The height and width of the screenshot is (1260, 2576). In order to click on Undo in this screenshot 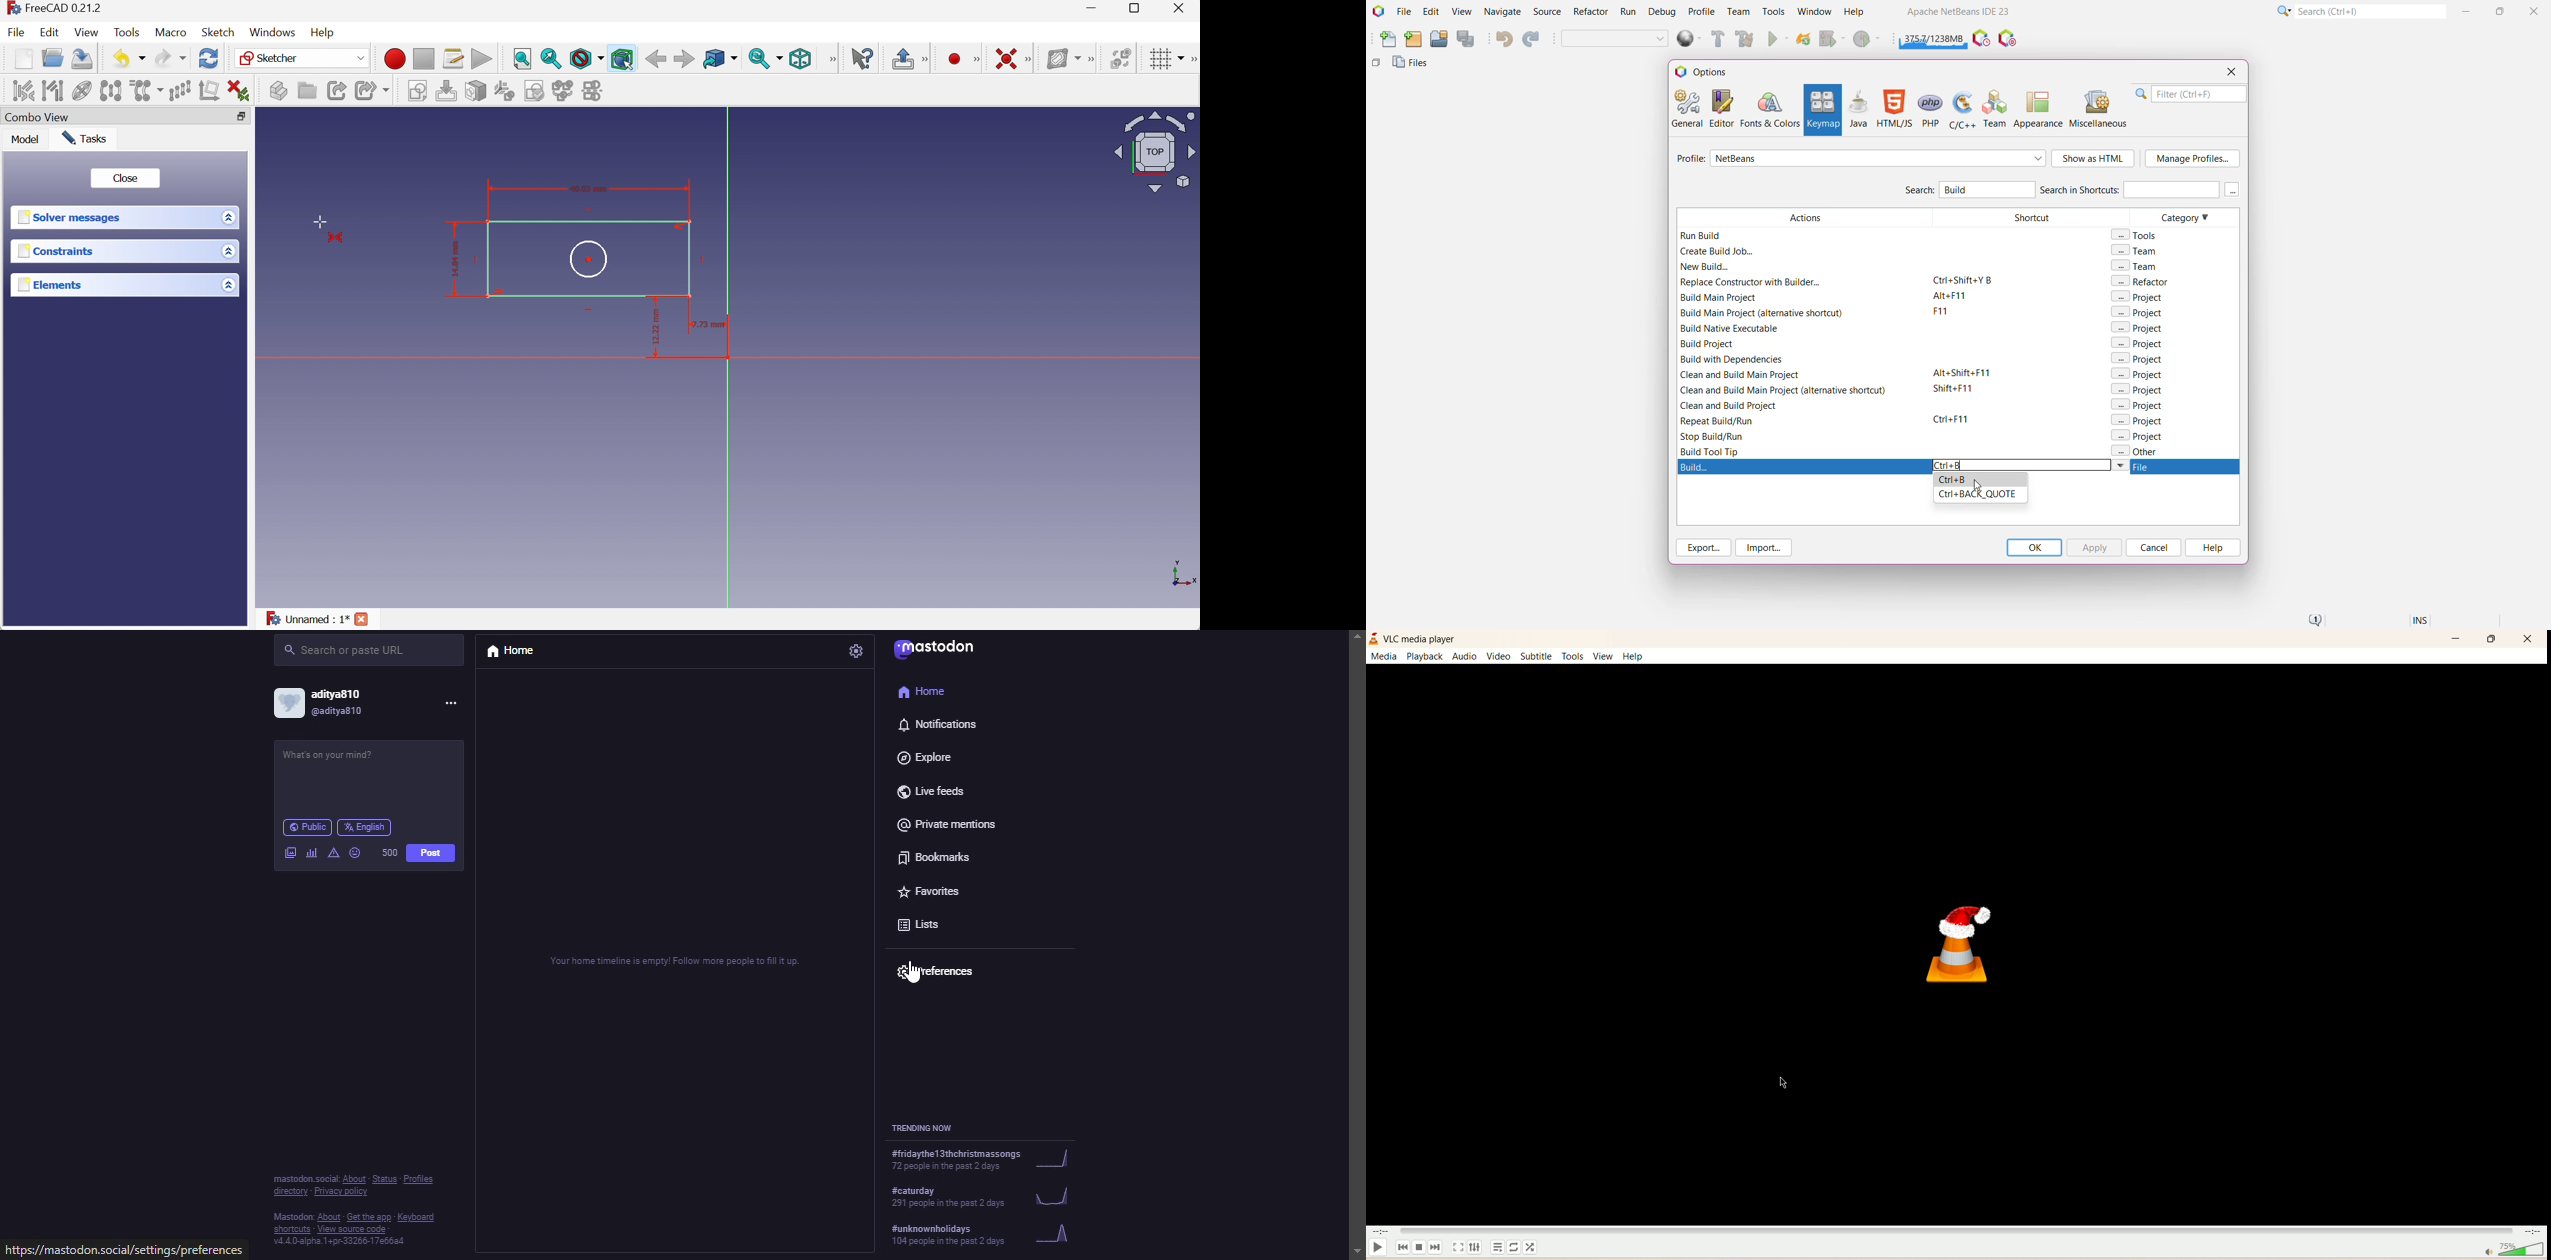, I will do `click(131, 59)`.